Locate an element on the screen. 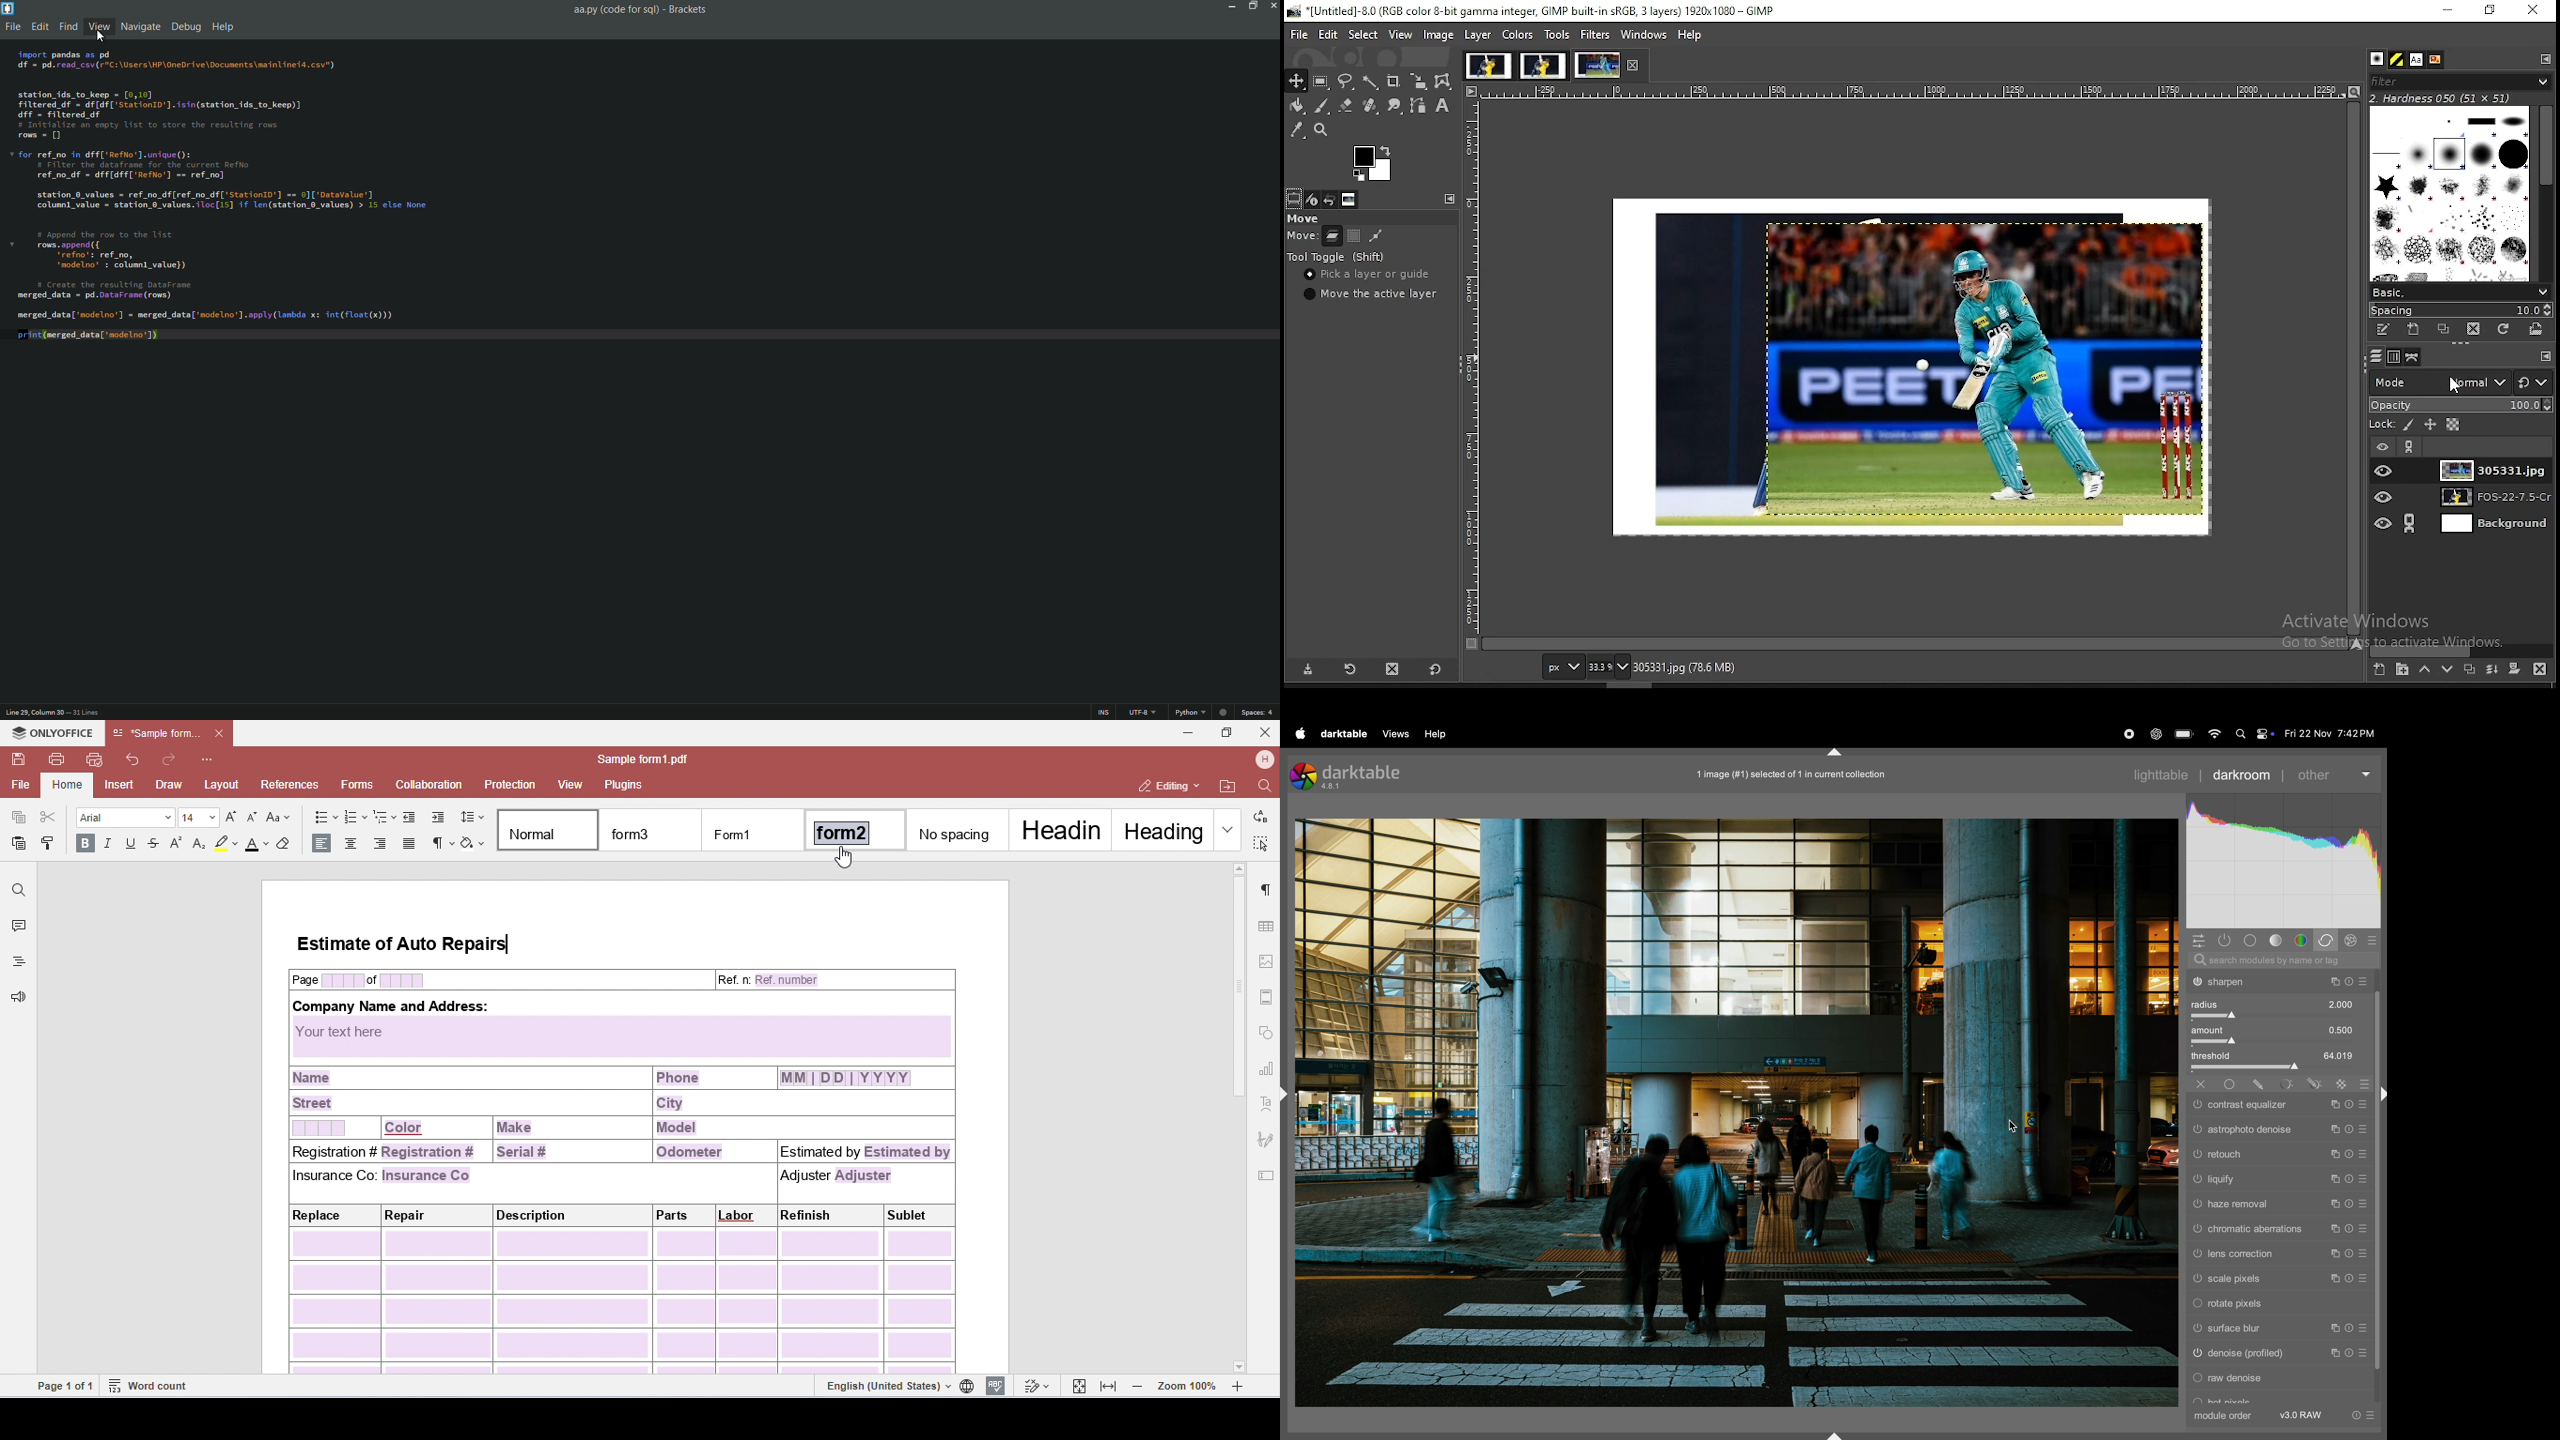  duplicate layer is located at coordinates (2468, 669).